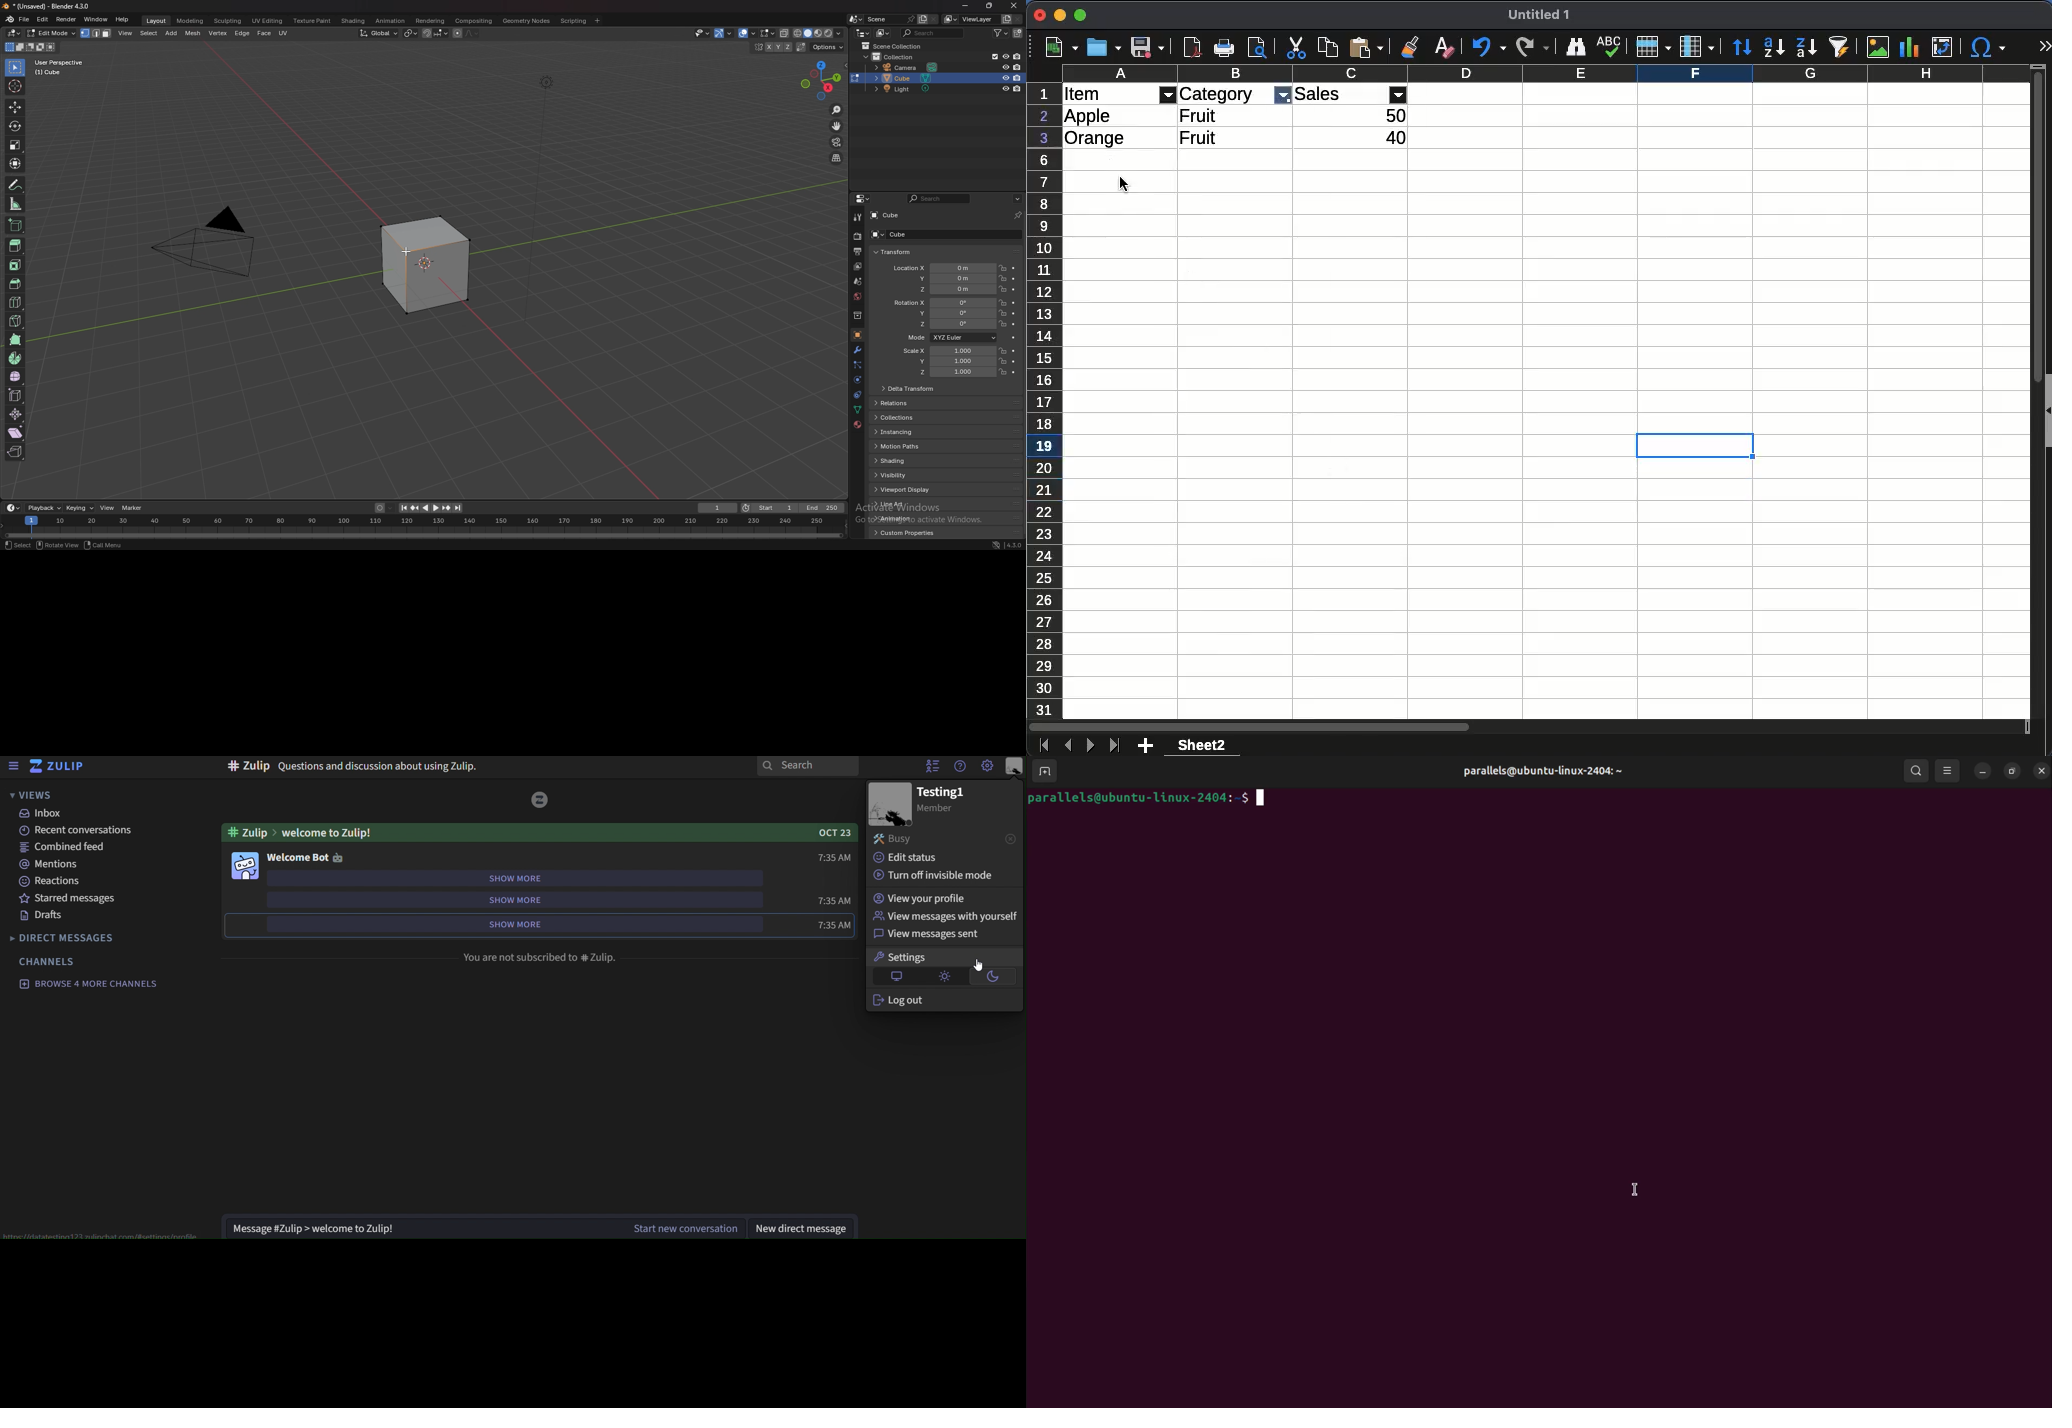 Image resolution: width=2072 pixels, height=1428 pixels. What do you see at coordinates (884, 34) in the screenshot?
I see `display mode` at bounding box center [884, 34].